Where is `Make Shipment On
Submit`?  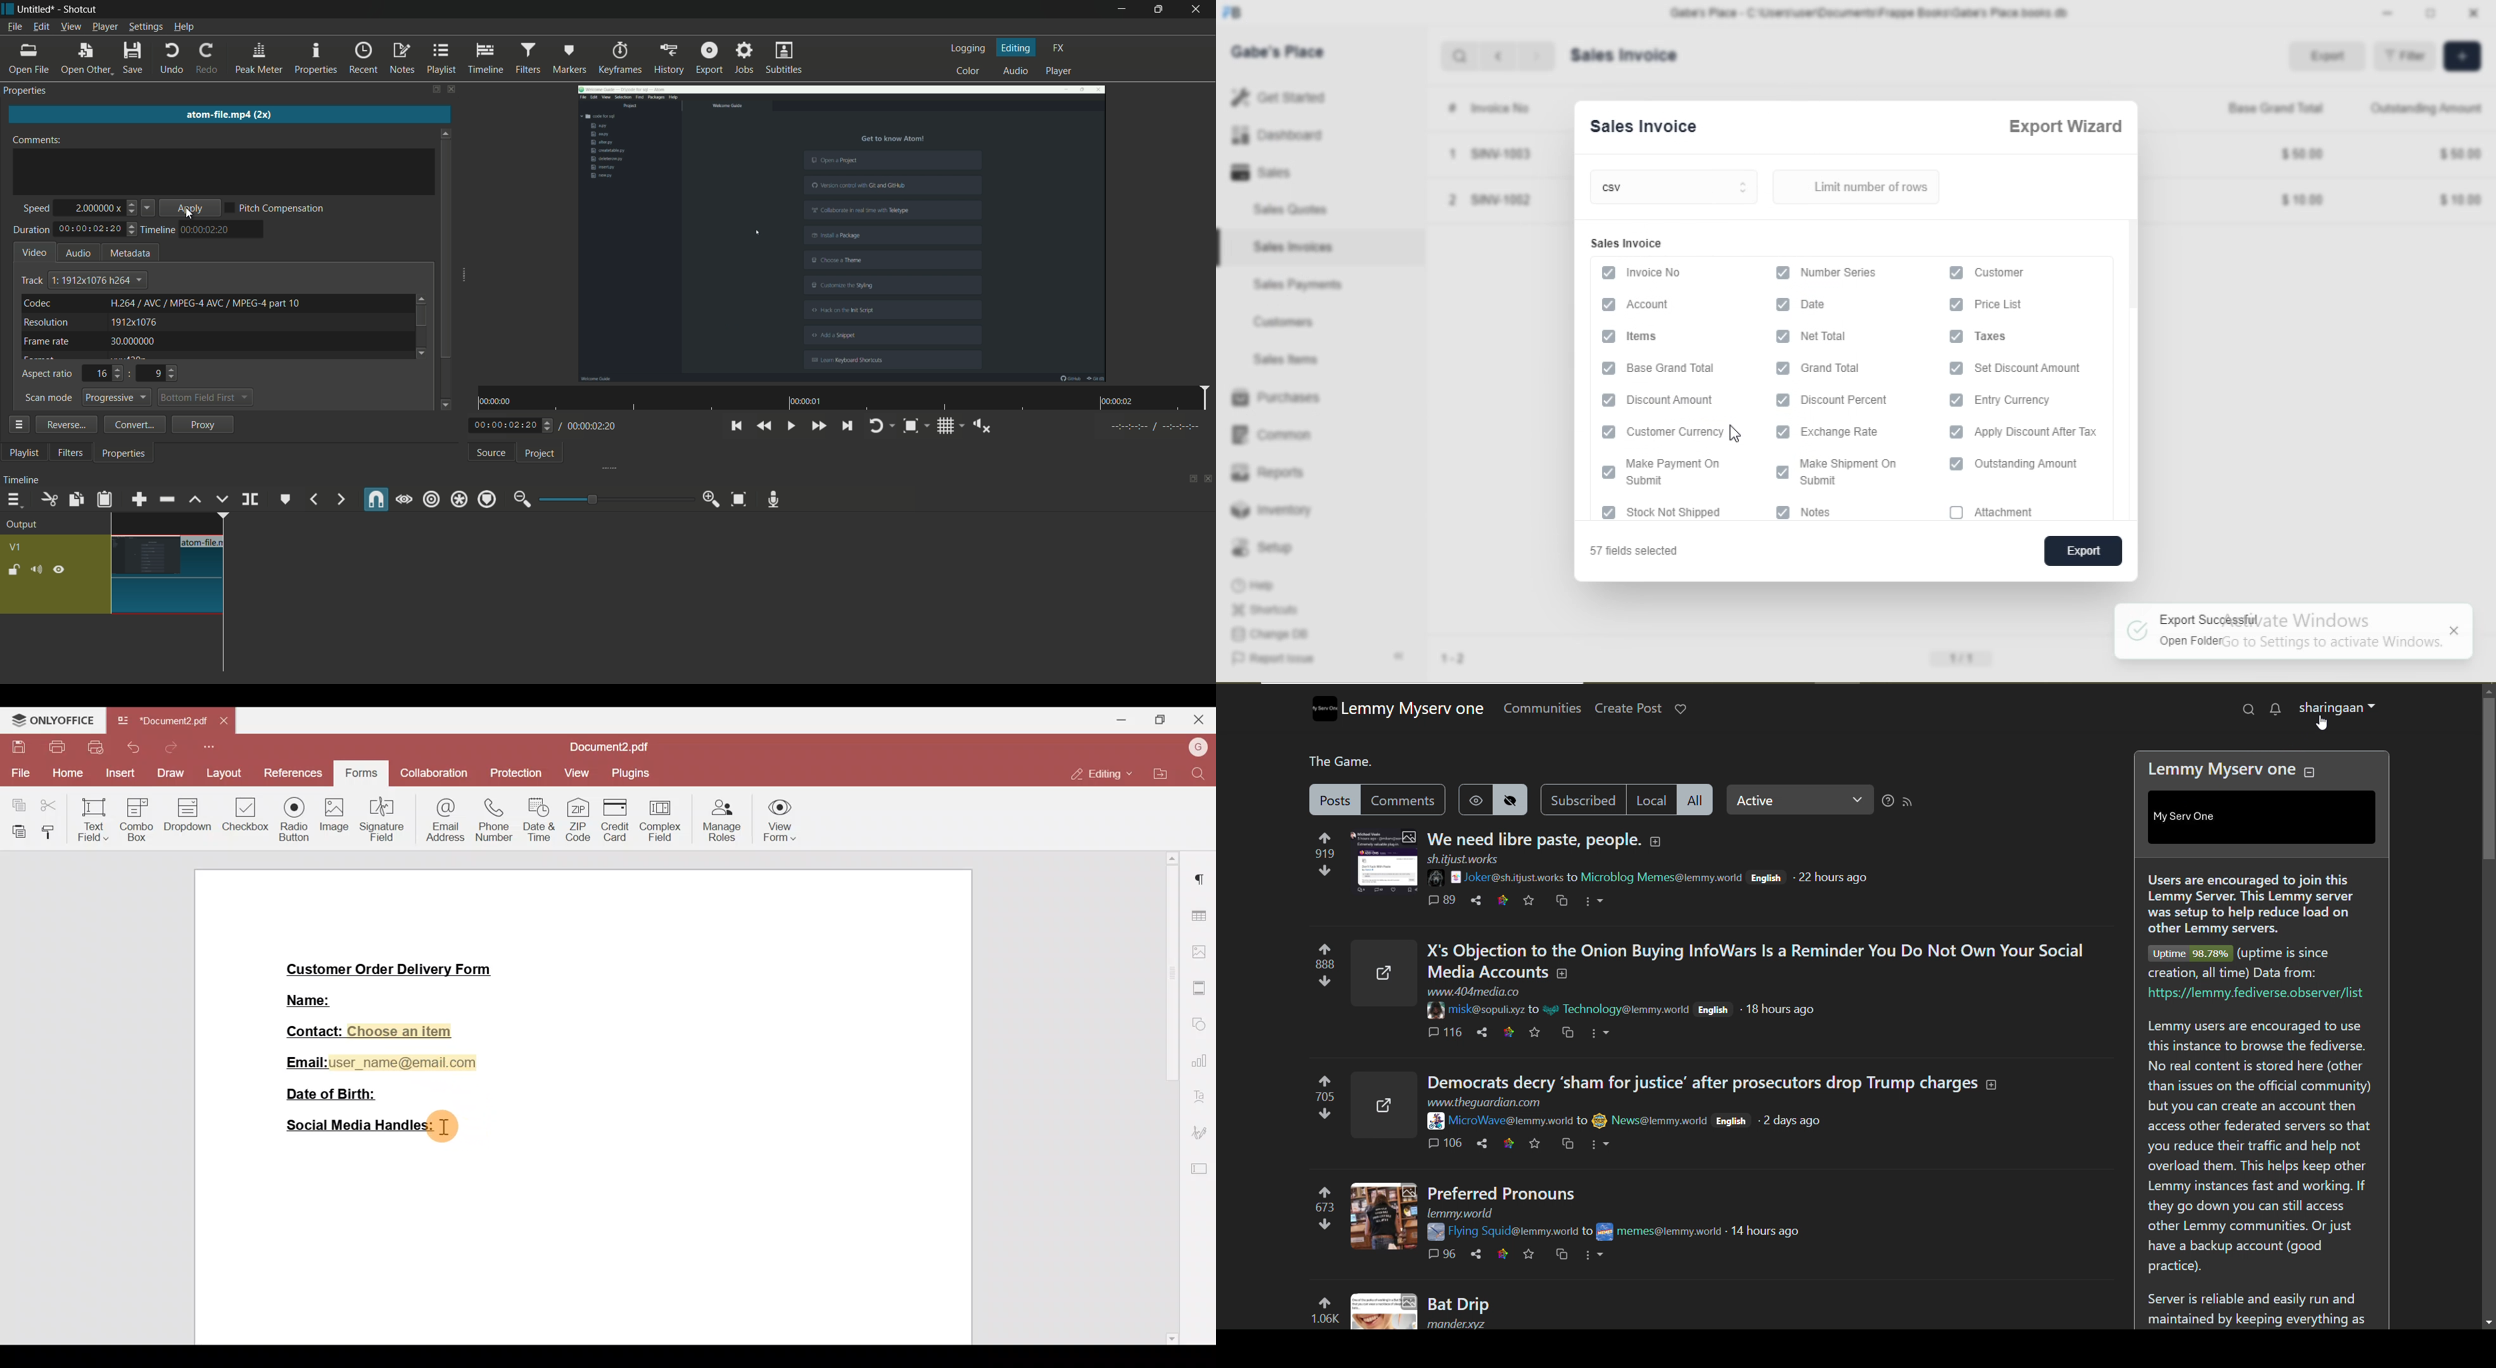
Make Shipment On
Submit is located at coordinates (1857, 472).